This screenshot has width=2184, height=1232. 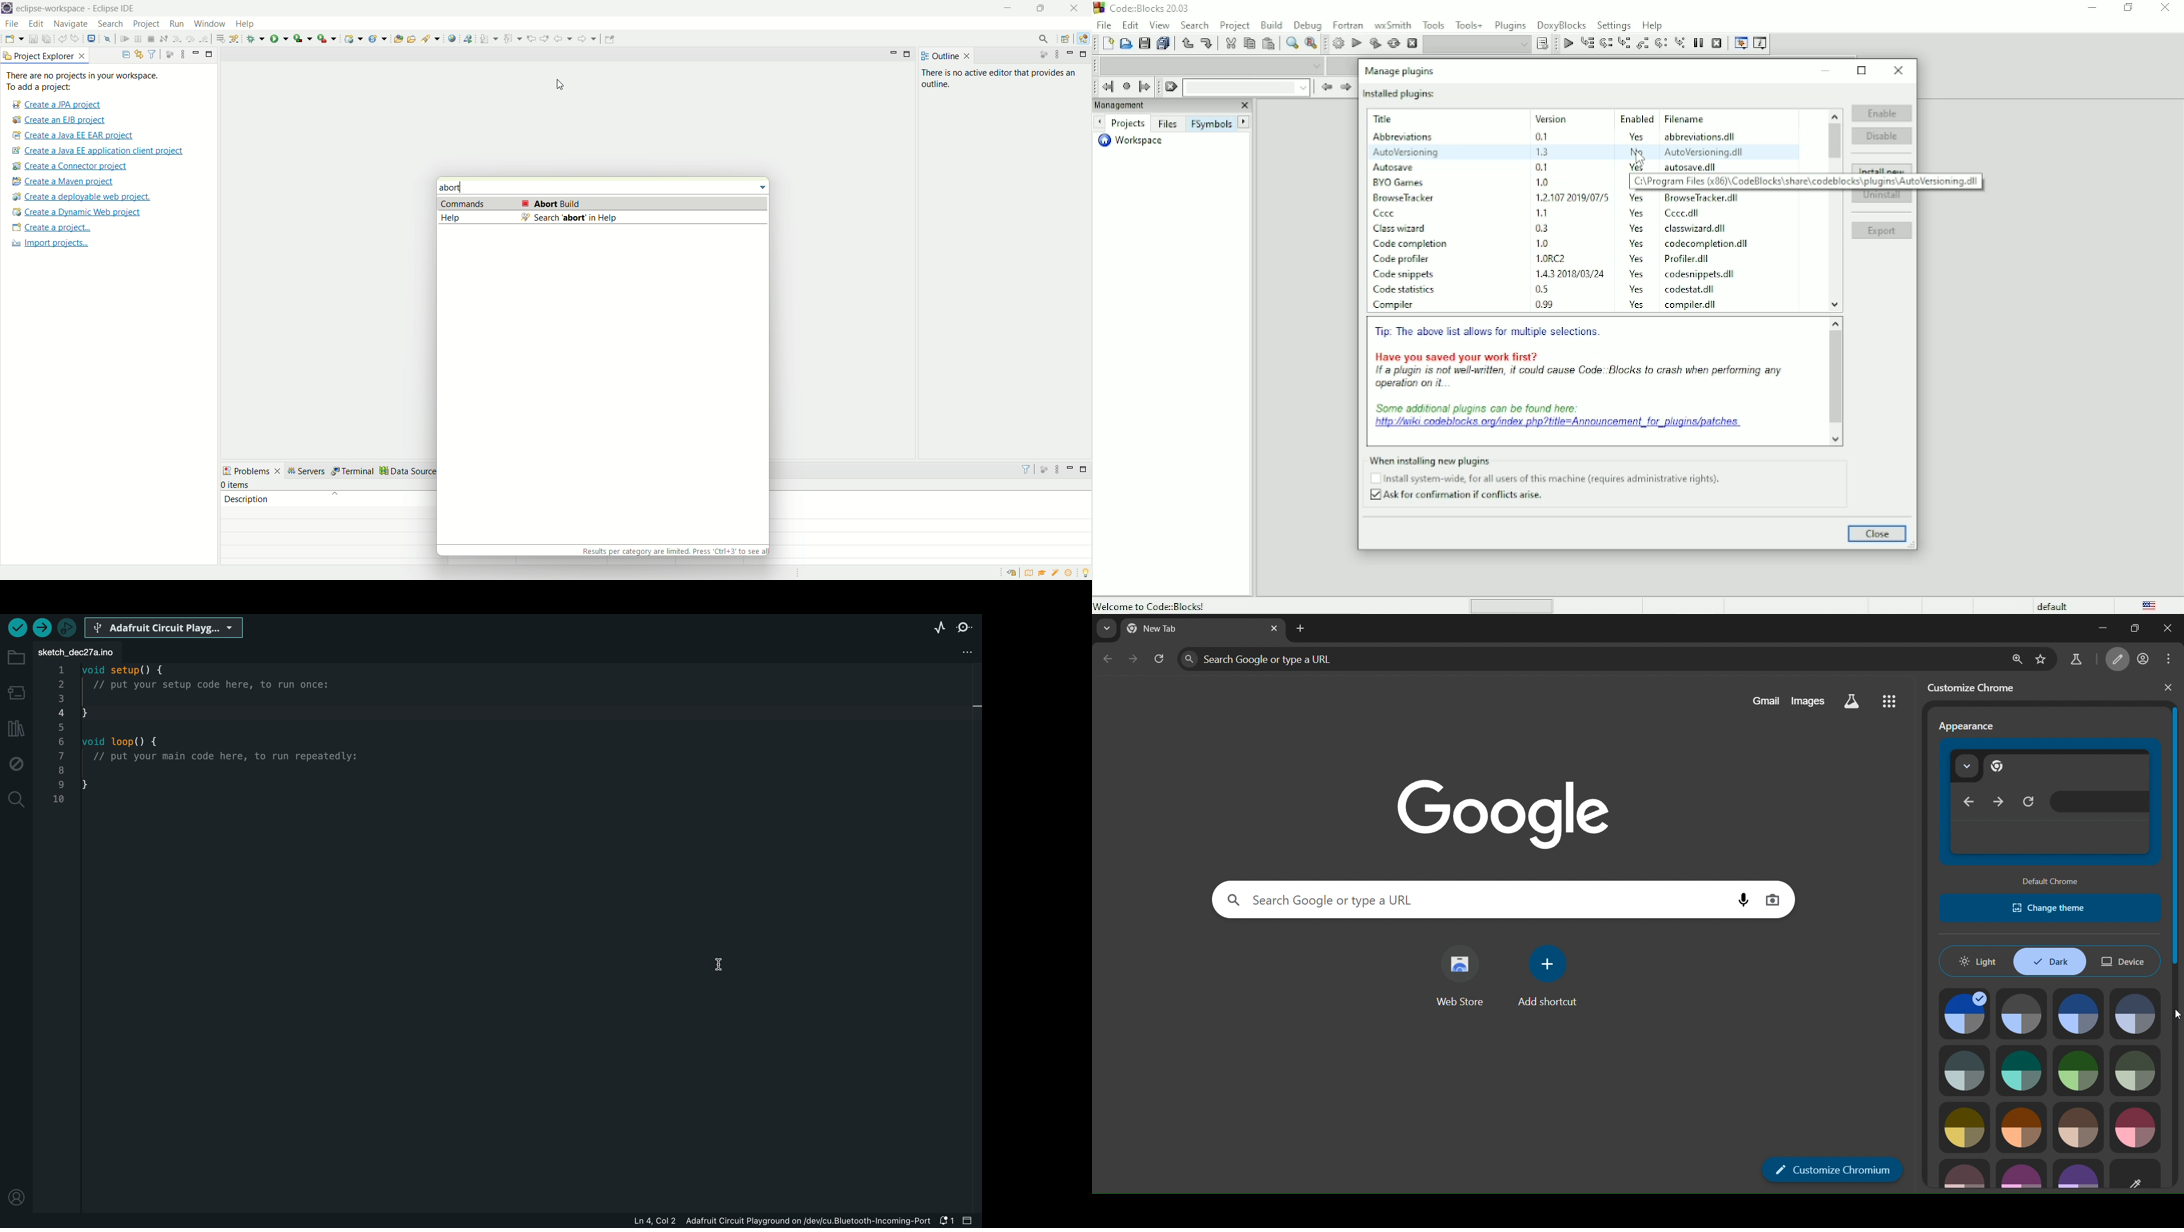 What do you see at coordinates (1000, 78) in the screenshot?
I see `text` at bounding box center [1000, 78].